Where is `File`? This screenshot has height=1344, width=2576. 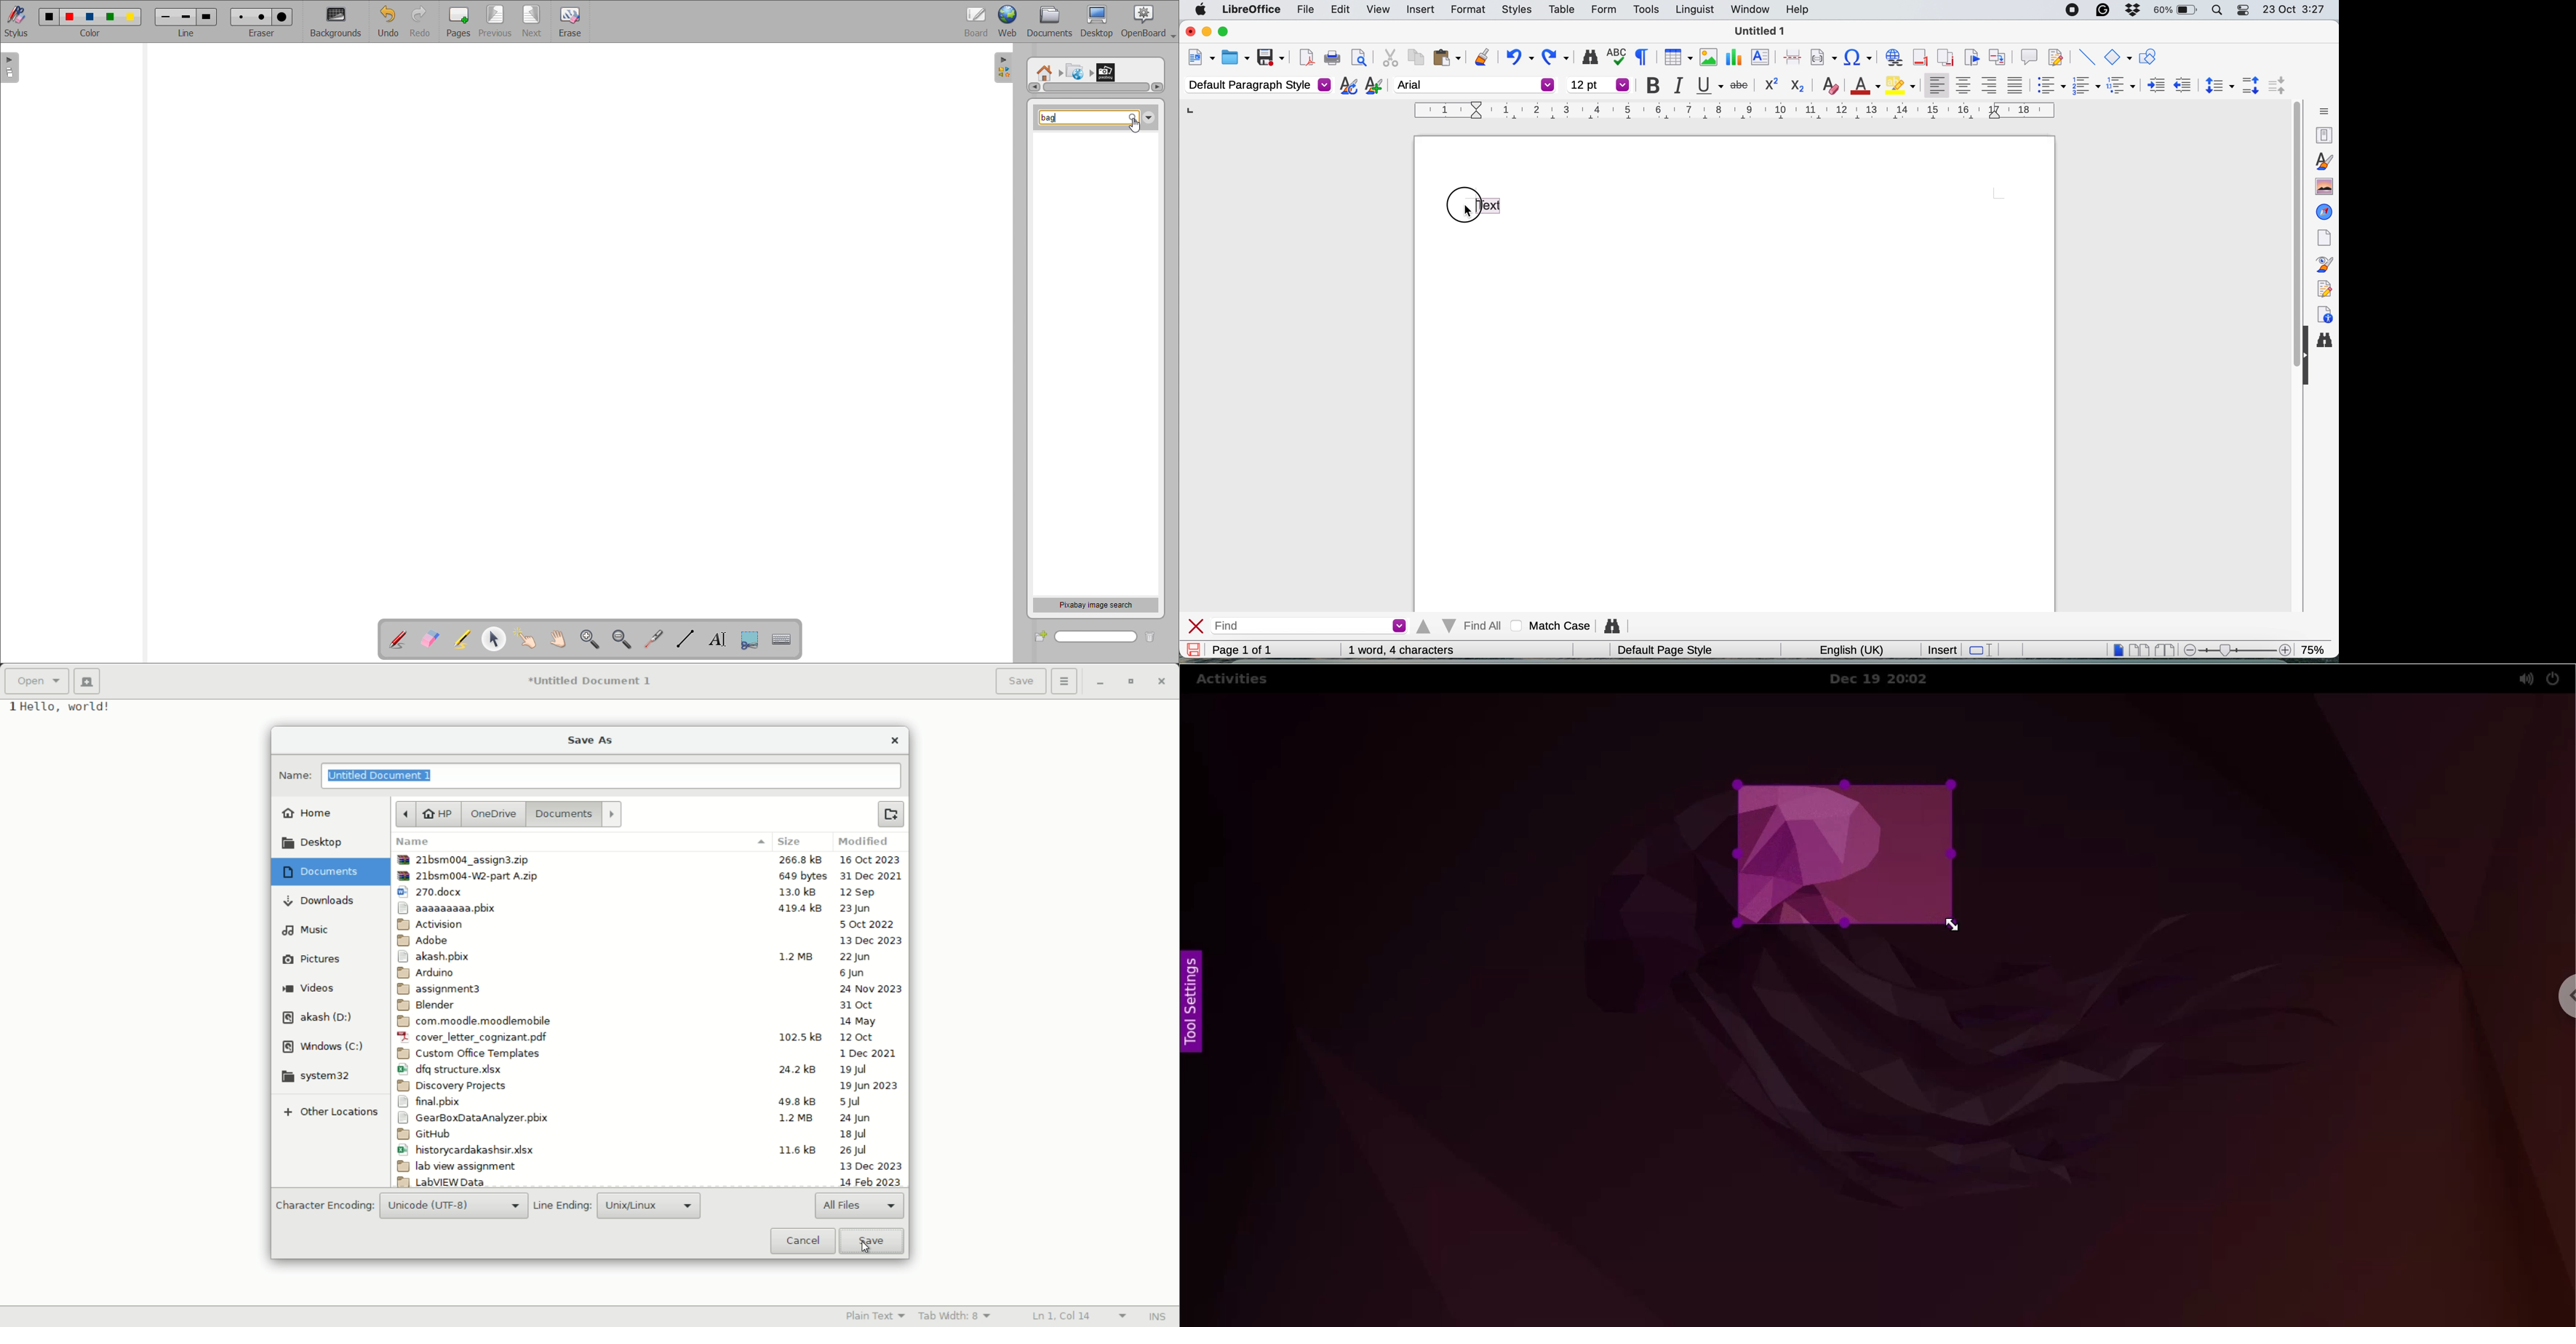 File is located at coordinates (649, 956).